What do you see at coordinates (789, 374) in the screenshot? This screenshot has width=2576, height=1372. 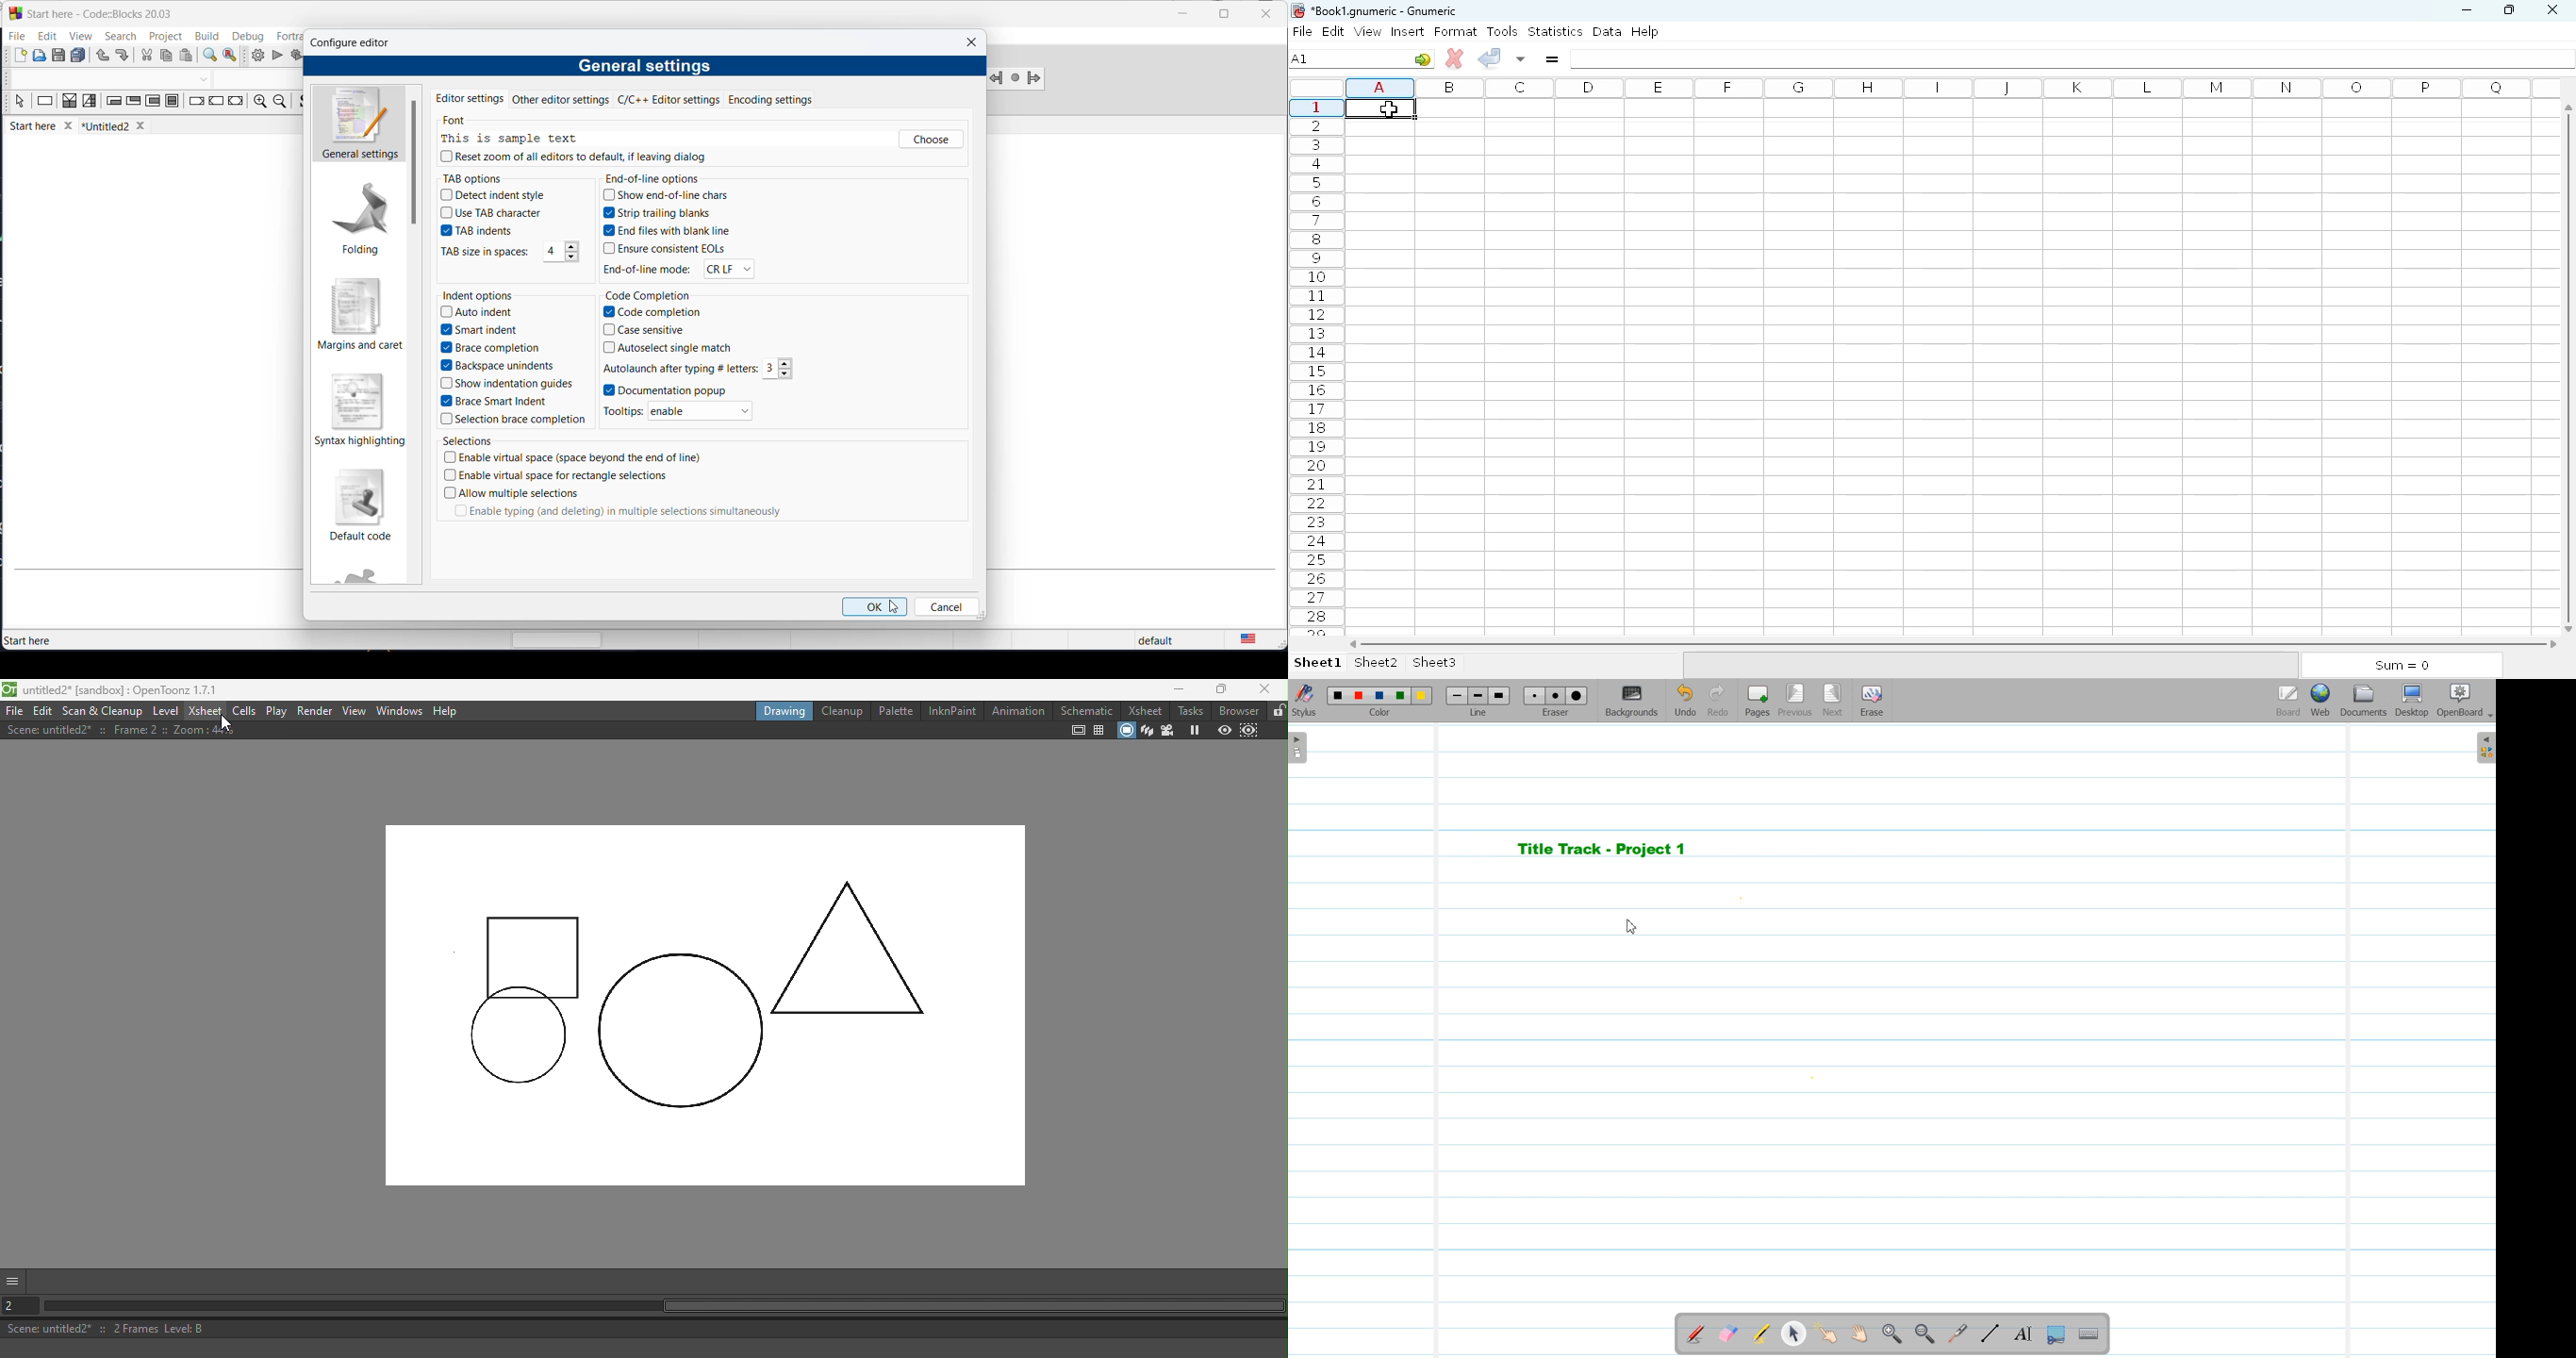 I see `autolaunch decrement` at bounding box center [789, 374].